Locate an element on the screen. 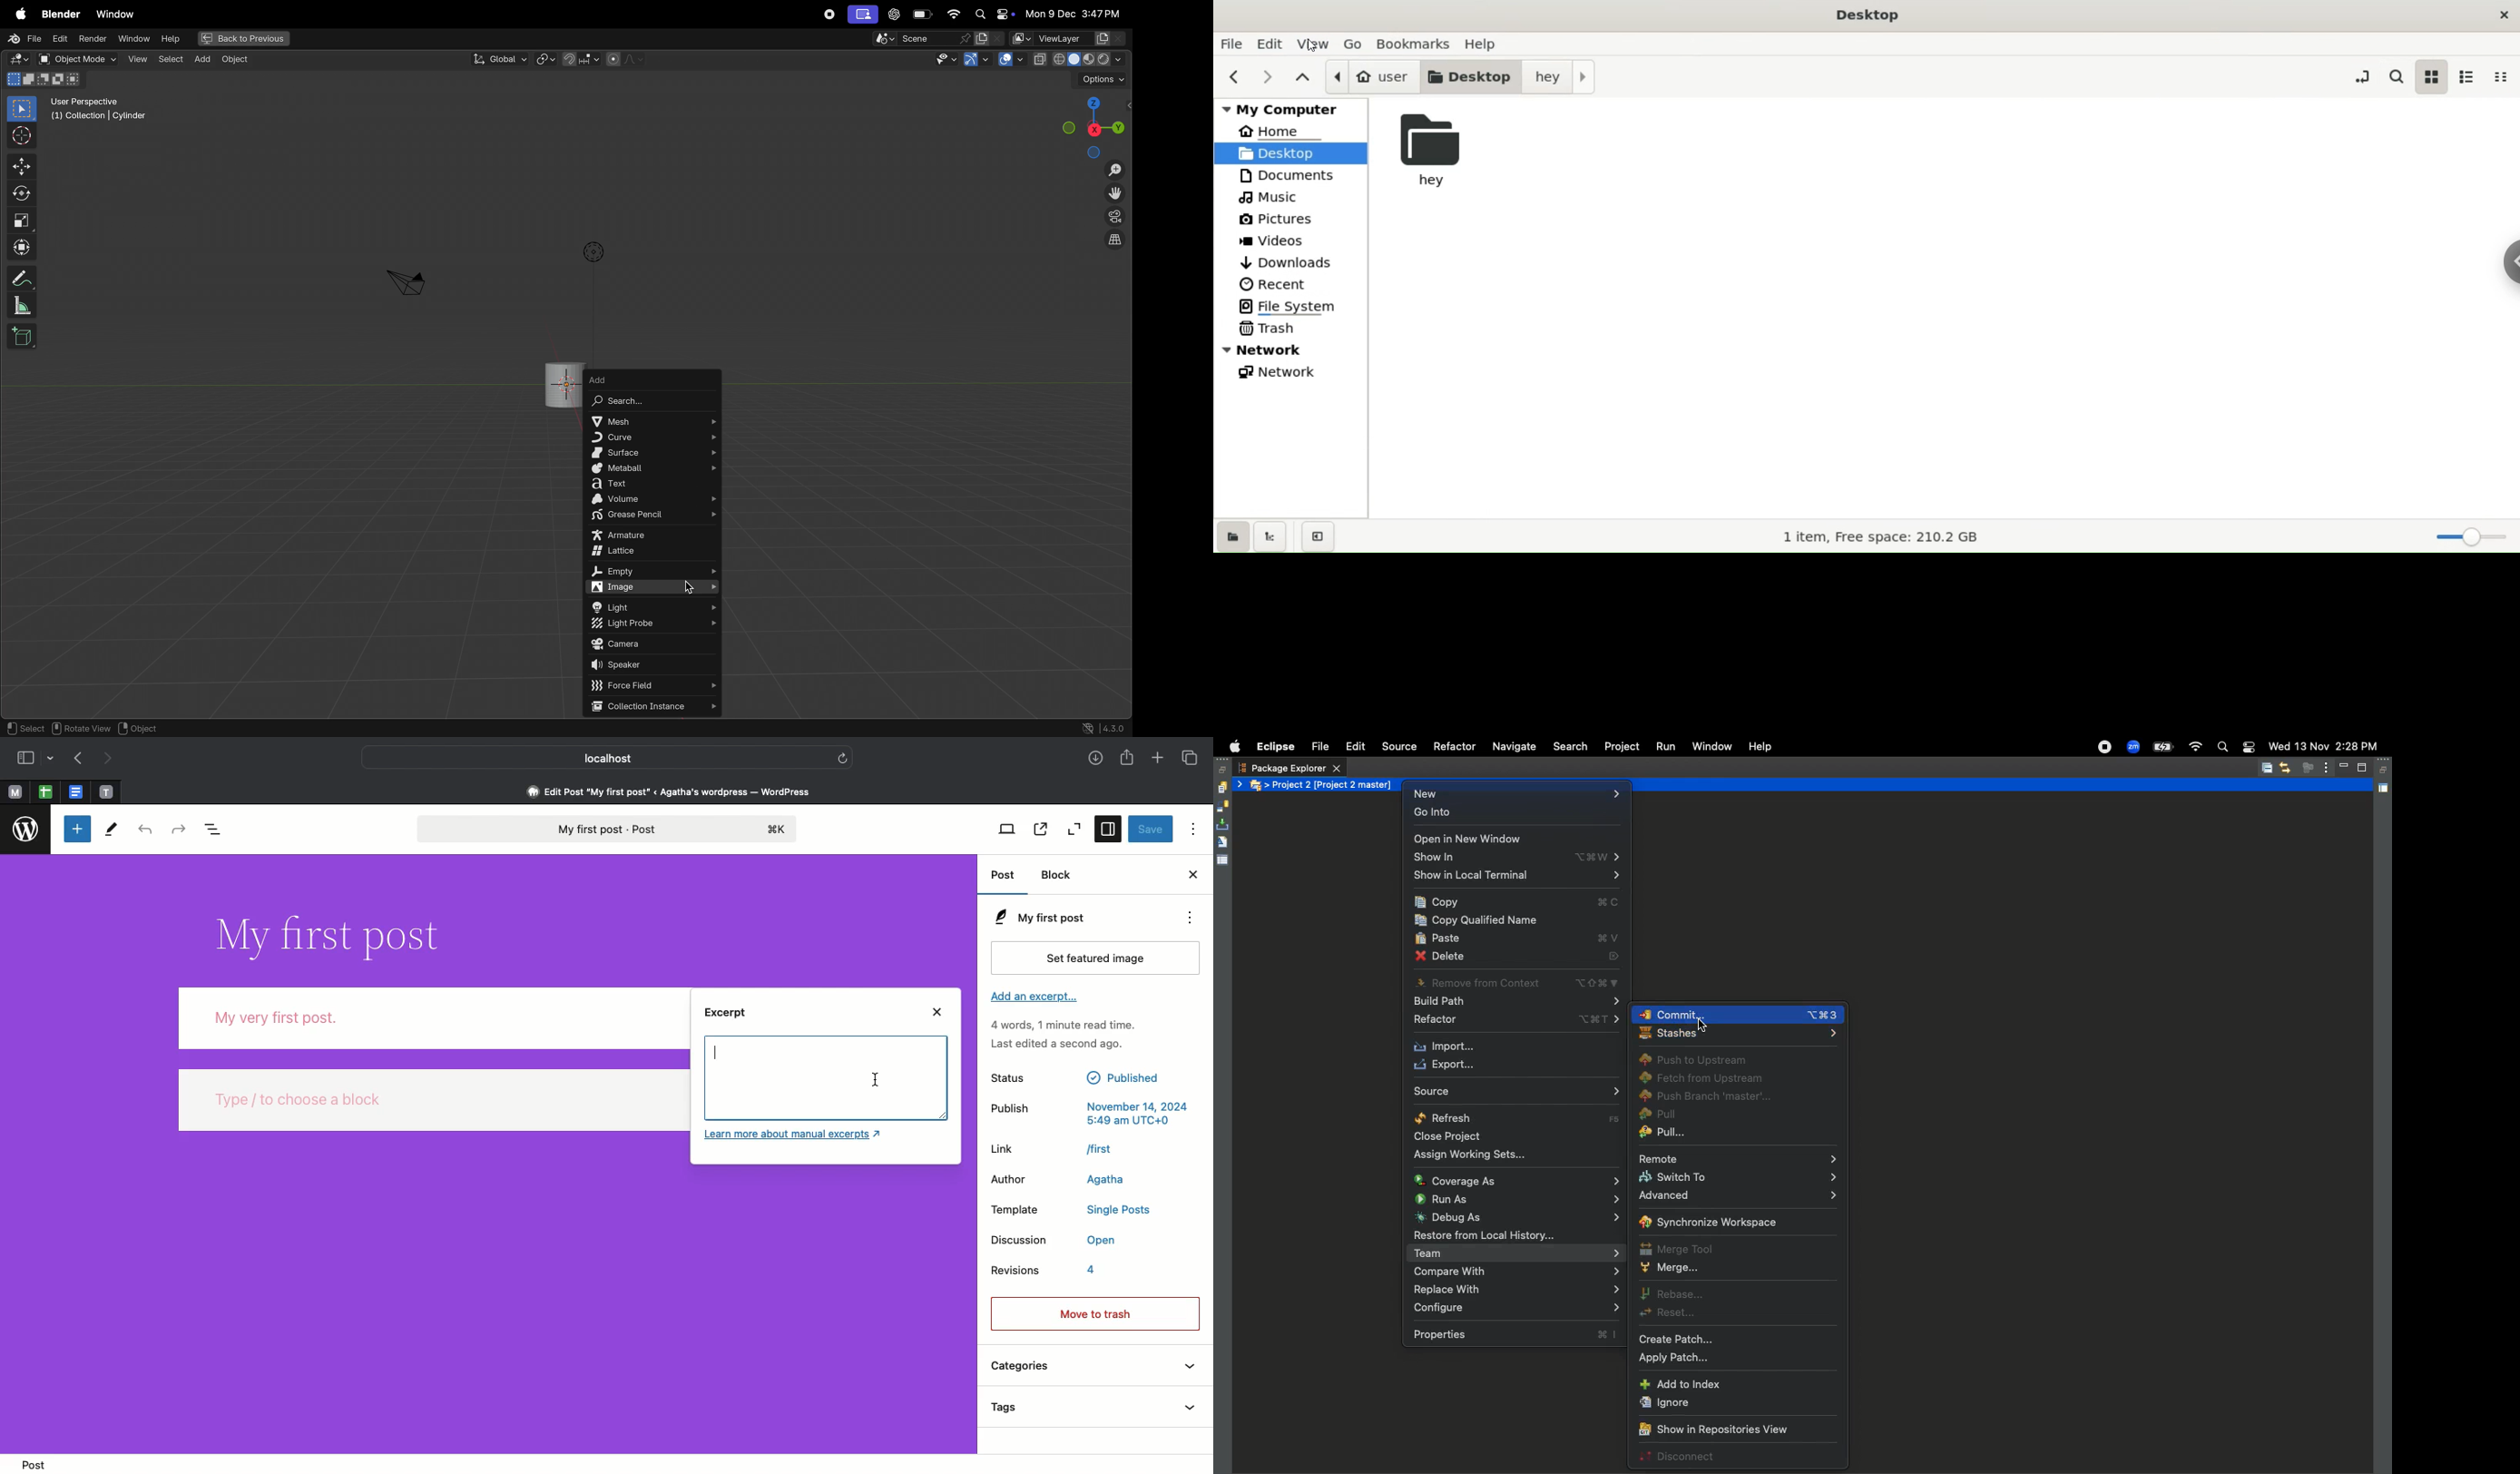 The width and height of the screenshot is (2520, 1484). Link with editor is located at coordinates (2285, 767).